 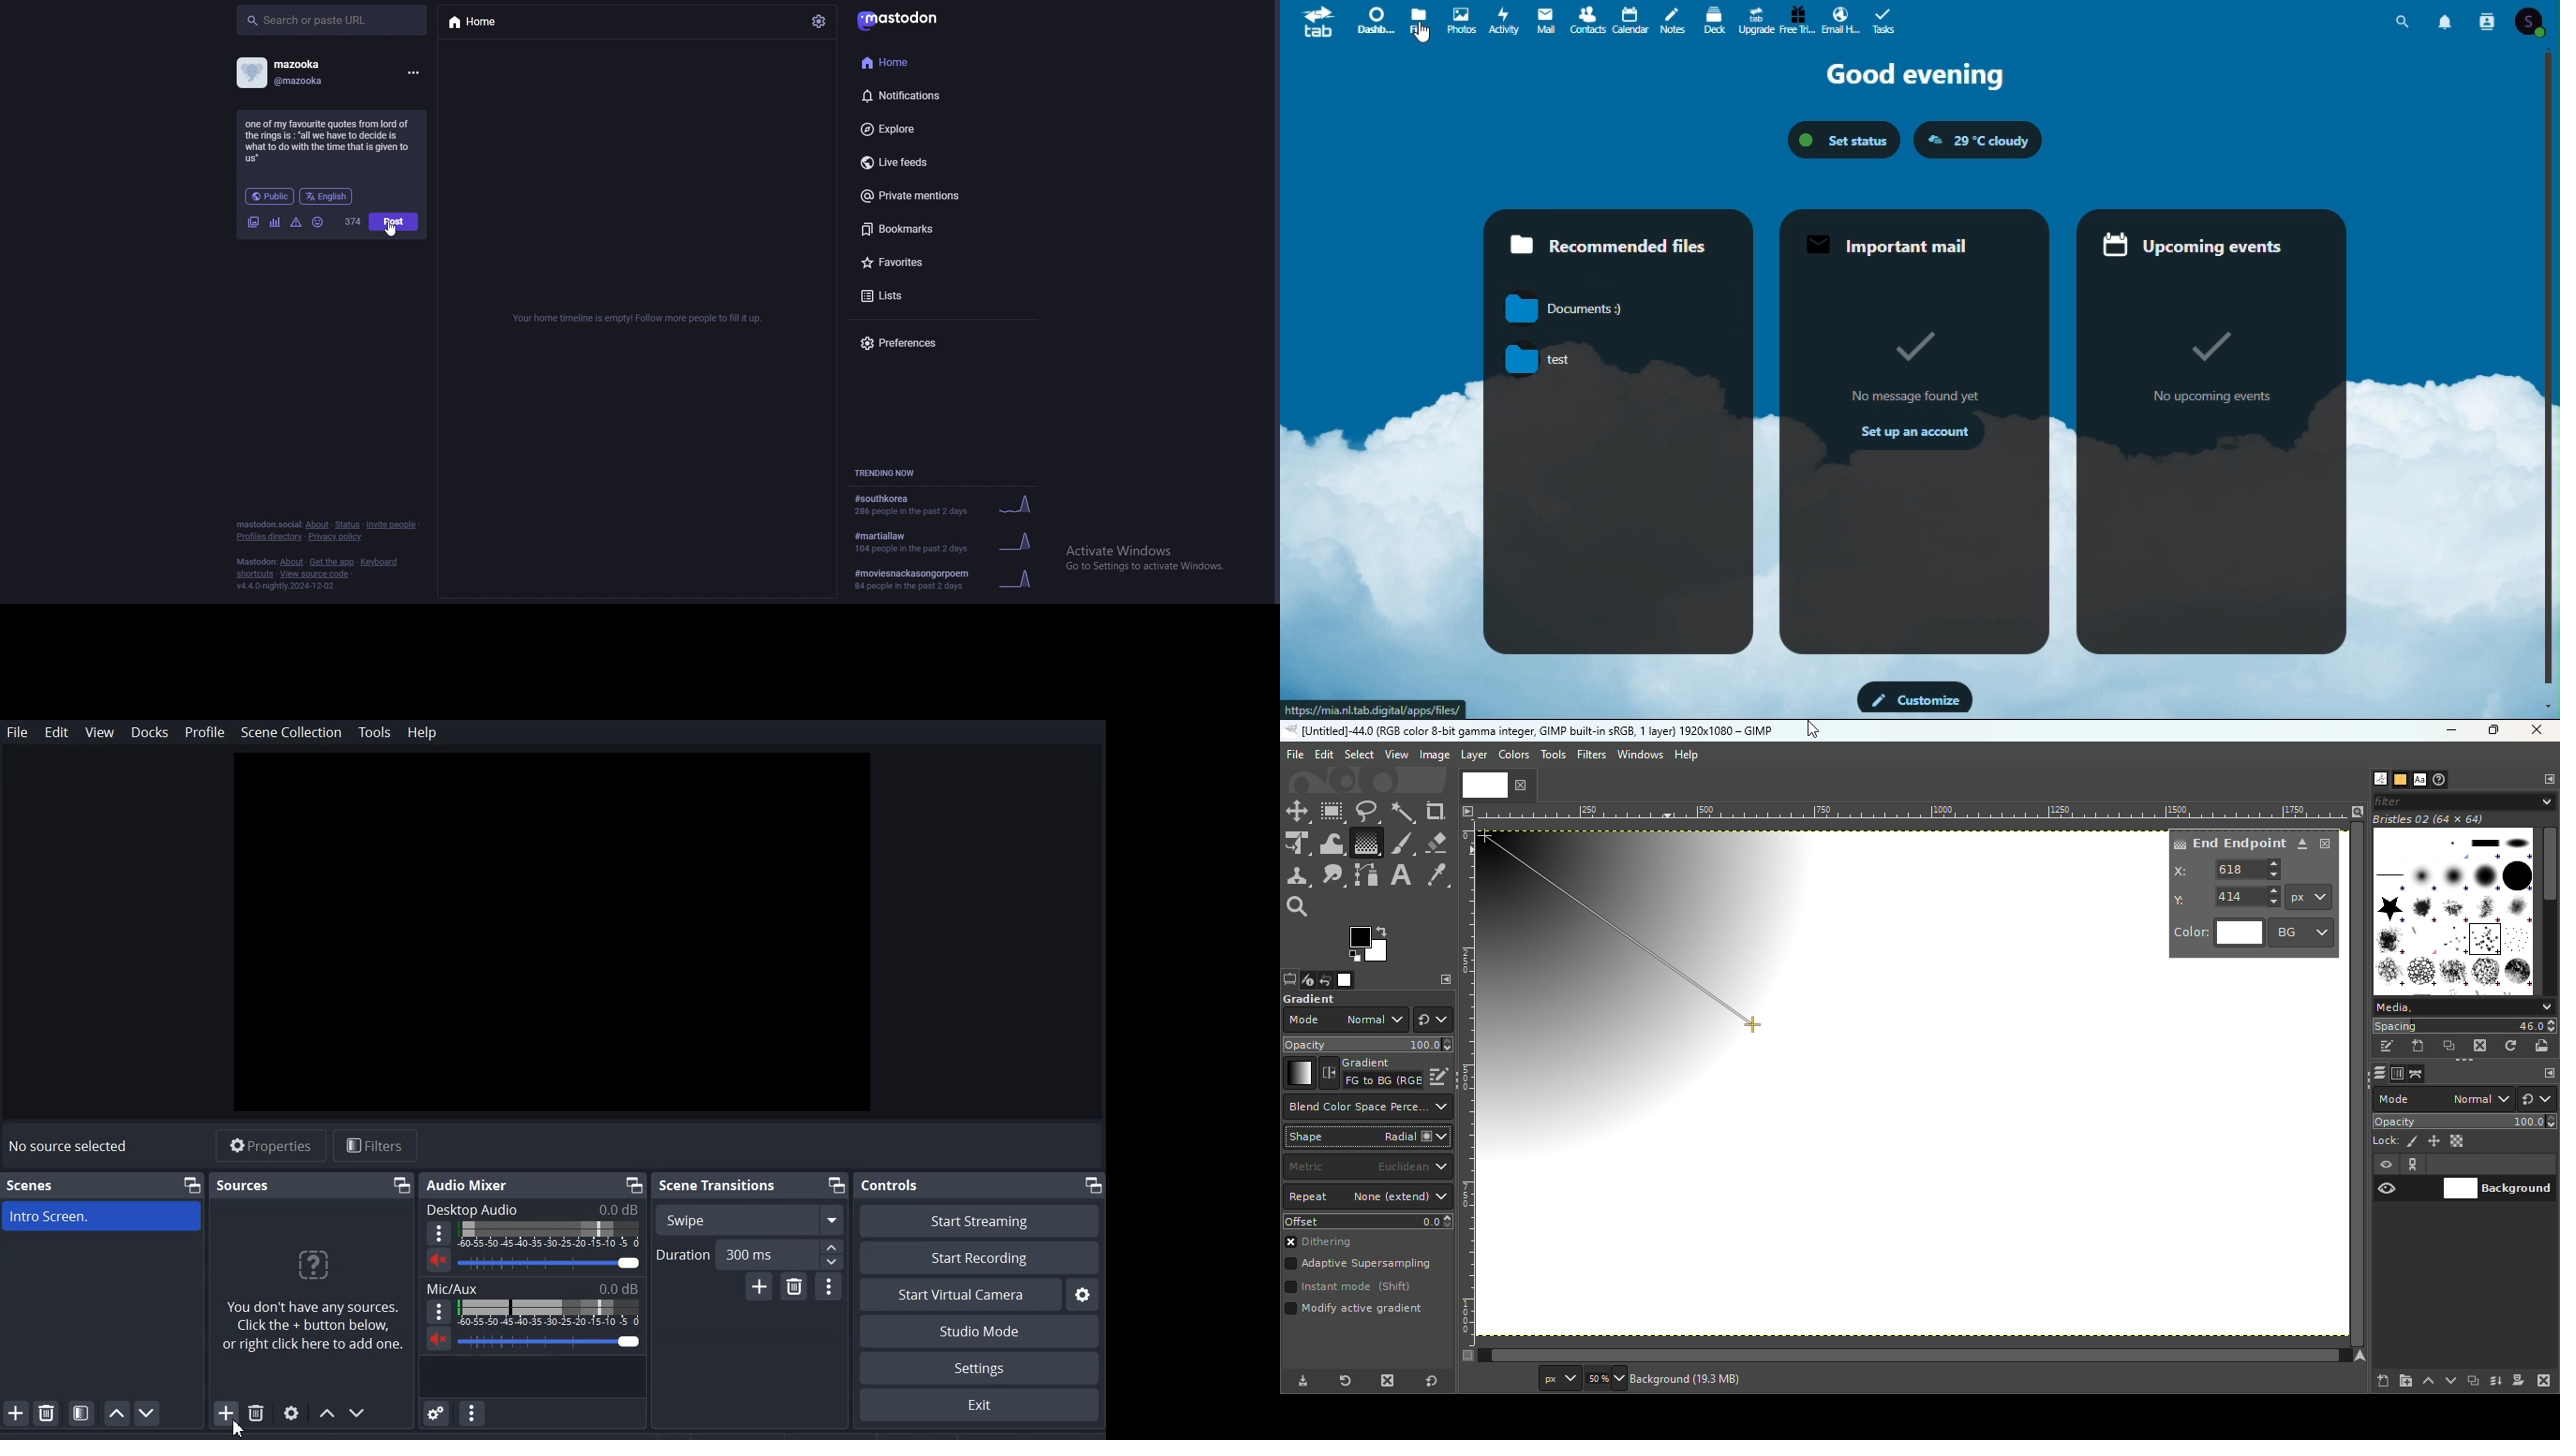 I want to click on view source code, so click(x=315, y=574).